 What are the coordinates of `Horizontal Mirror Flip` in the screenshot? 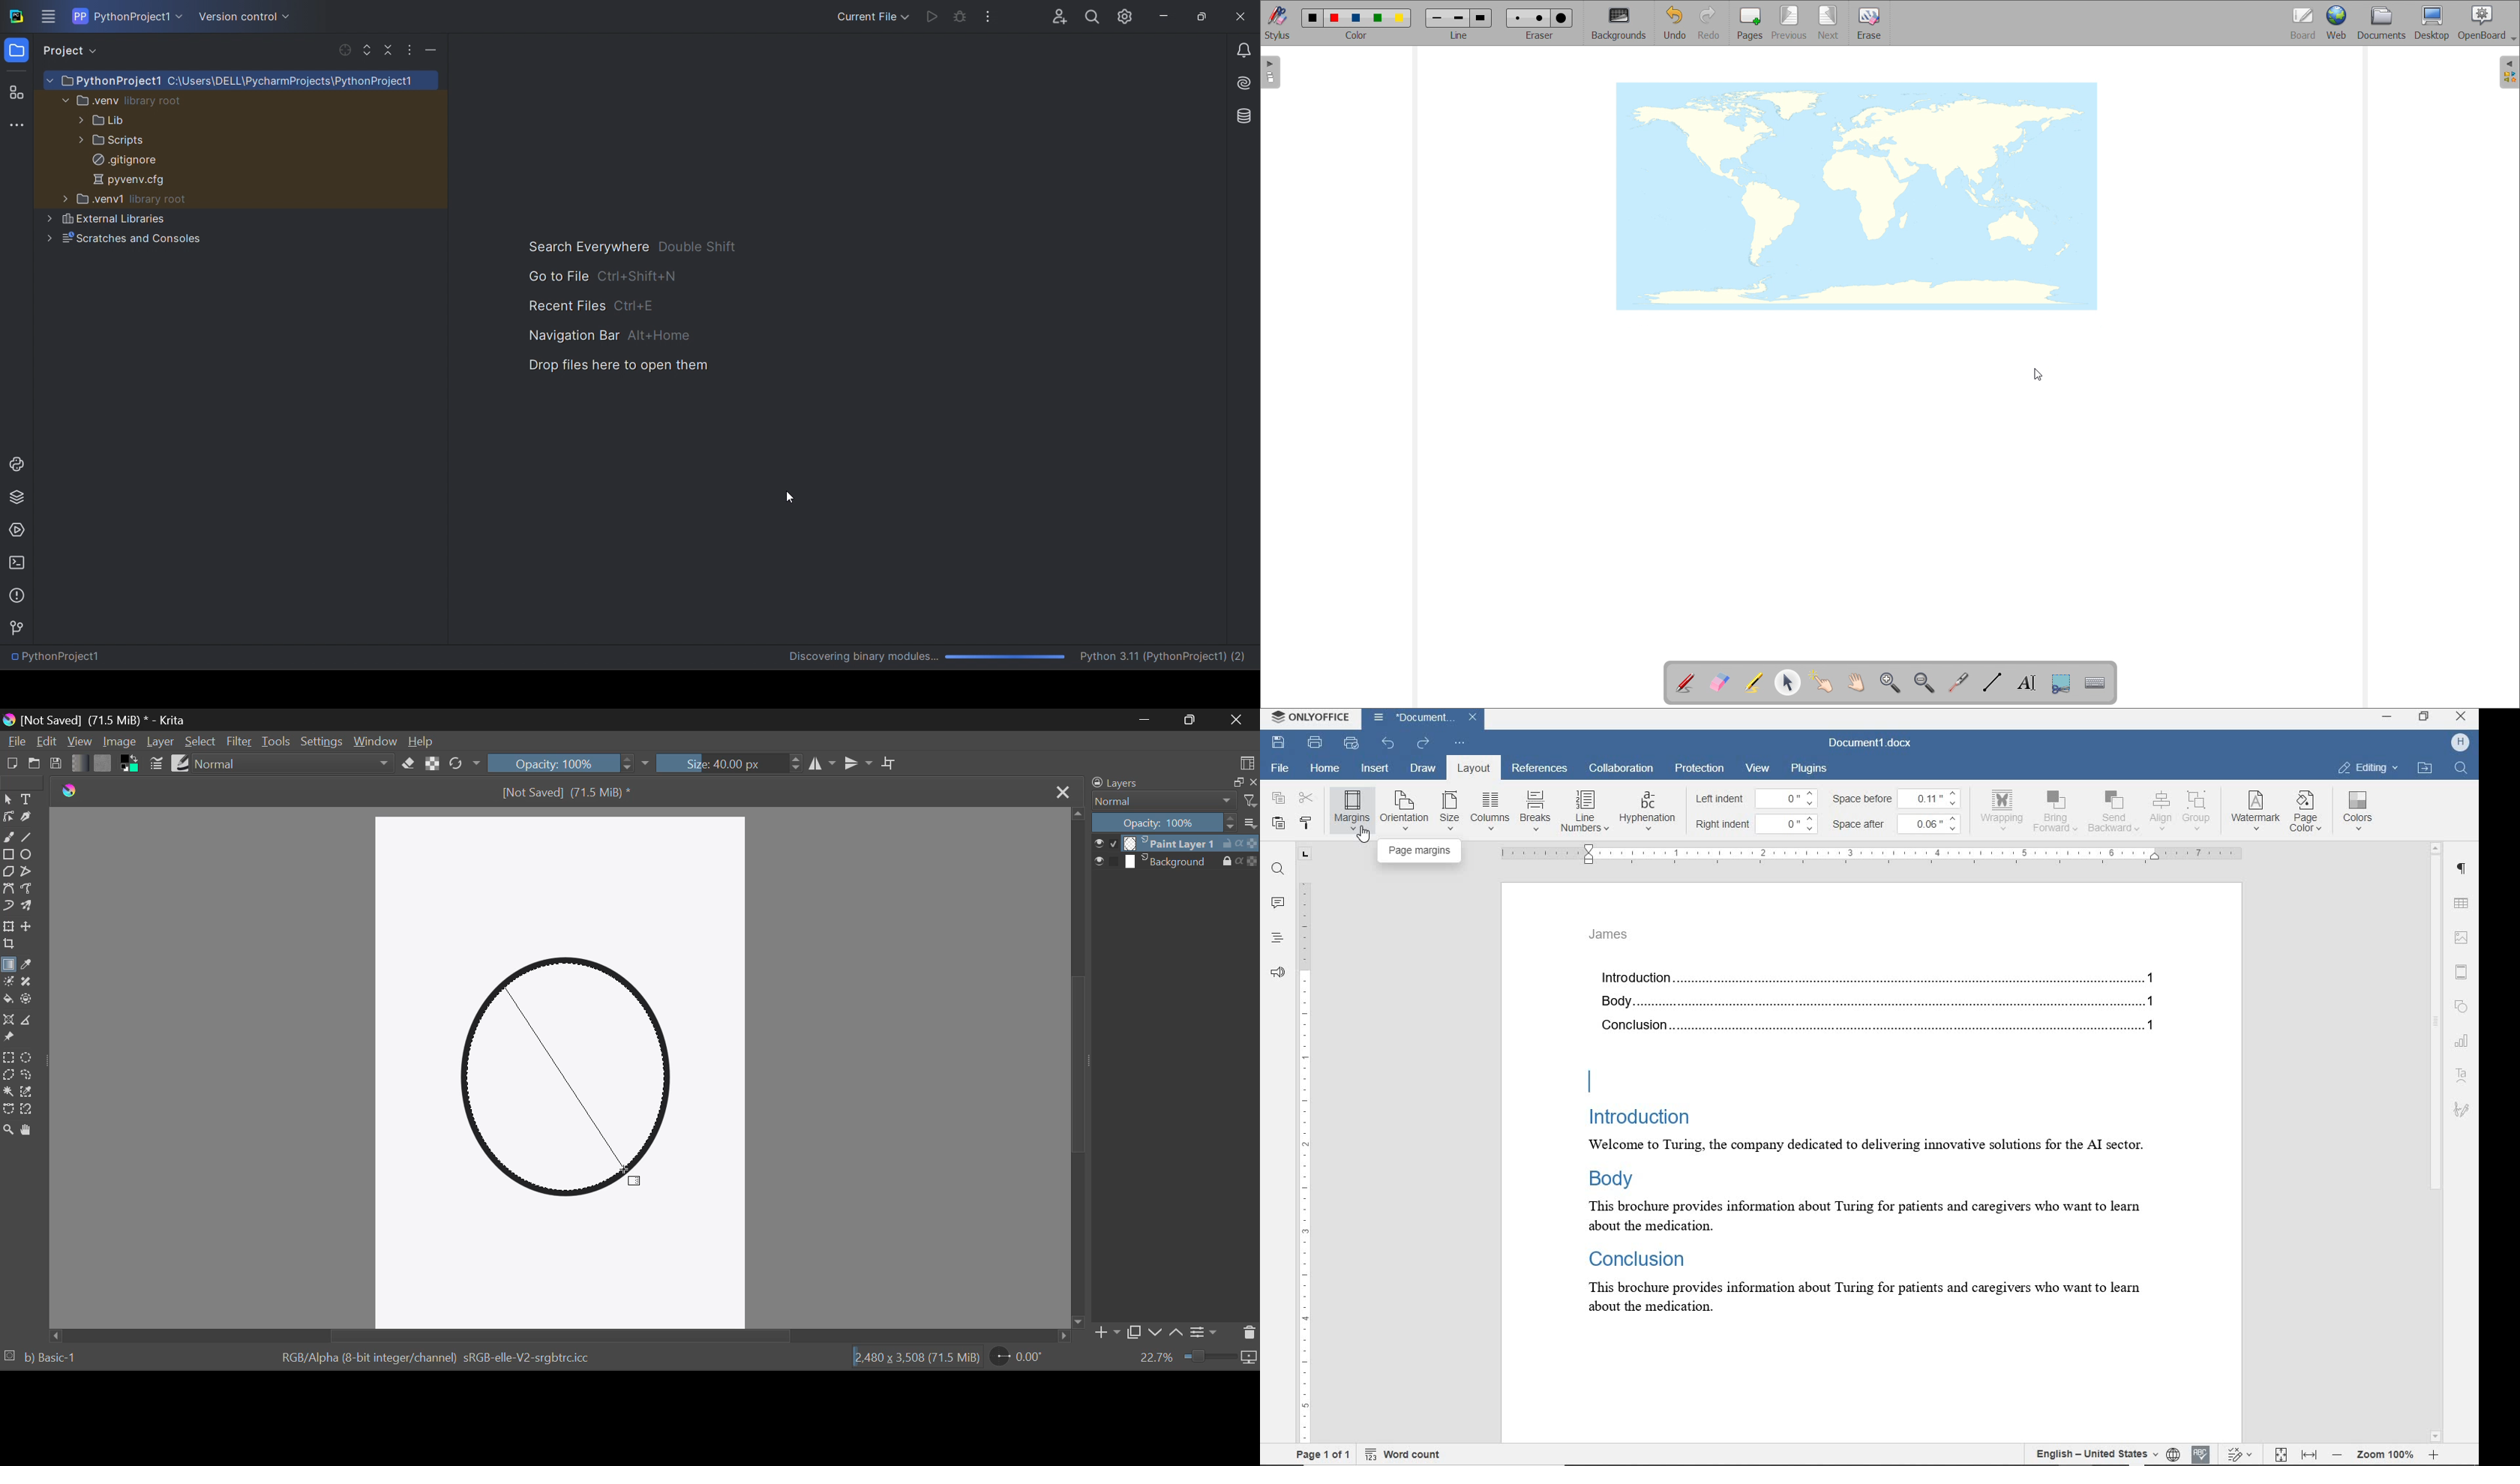 It's located at (860, 765).